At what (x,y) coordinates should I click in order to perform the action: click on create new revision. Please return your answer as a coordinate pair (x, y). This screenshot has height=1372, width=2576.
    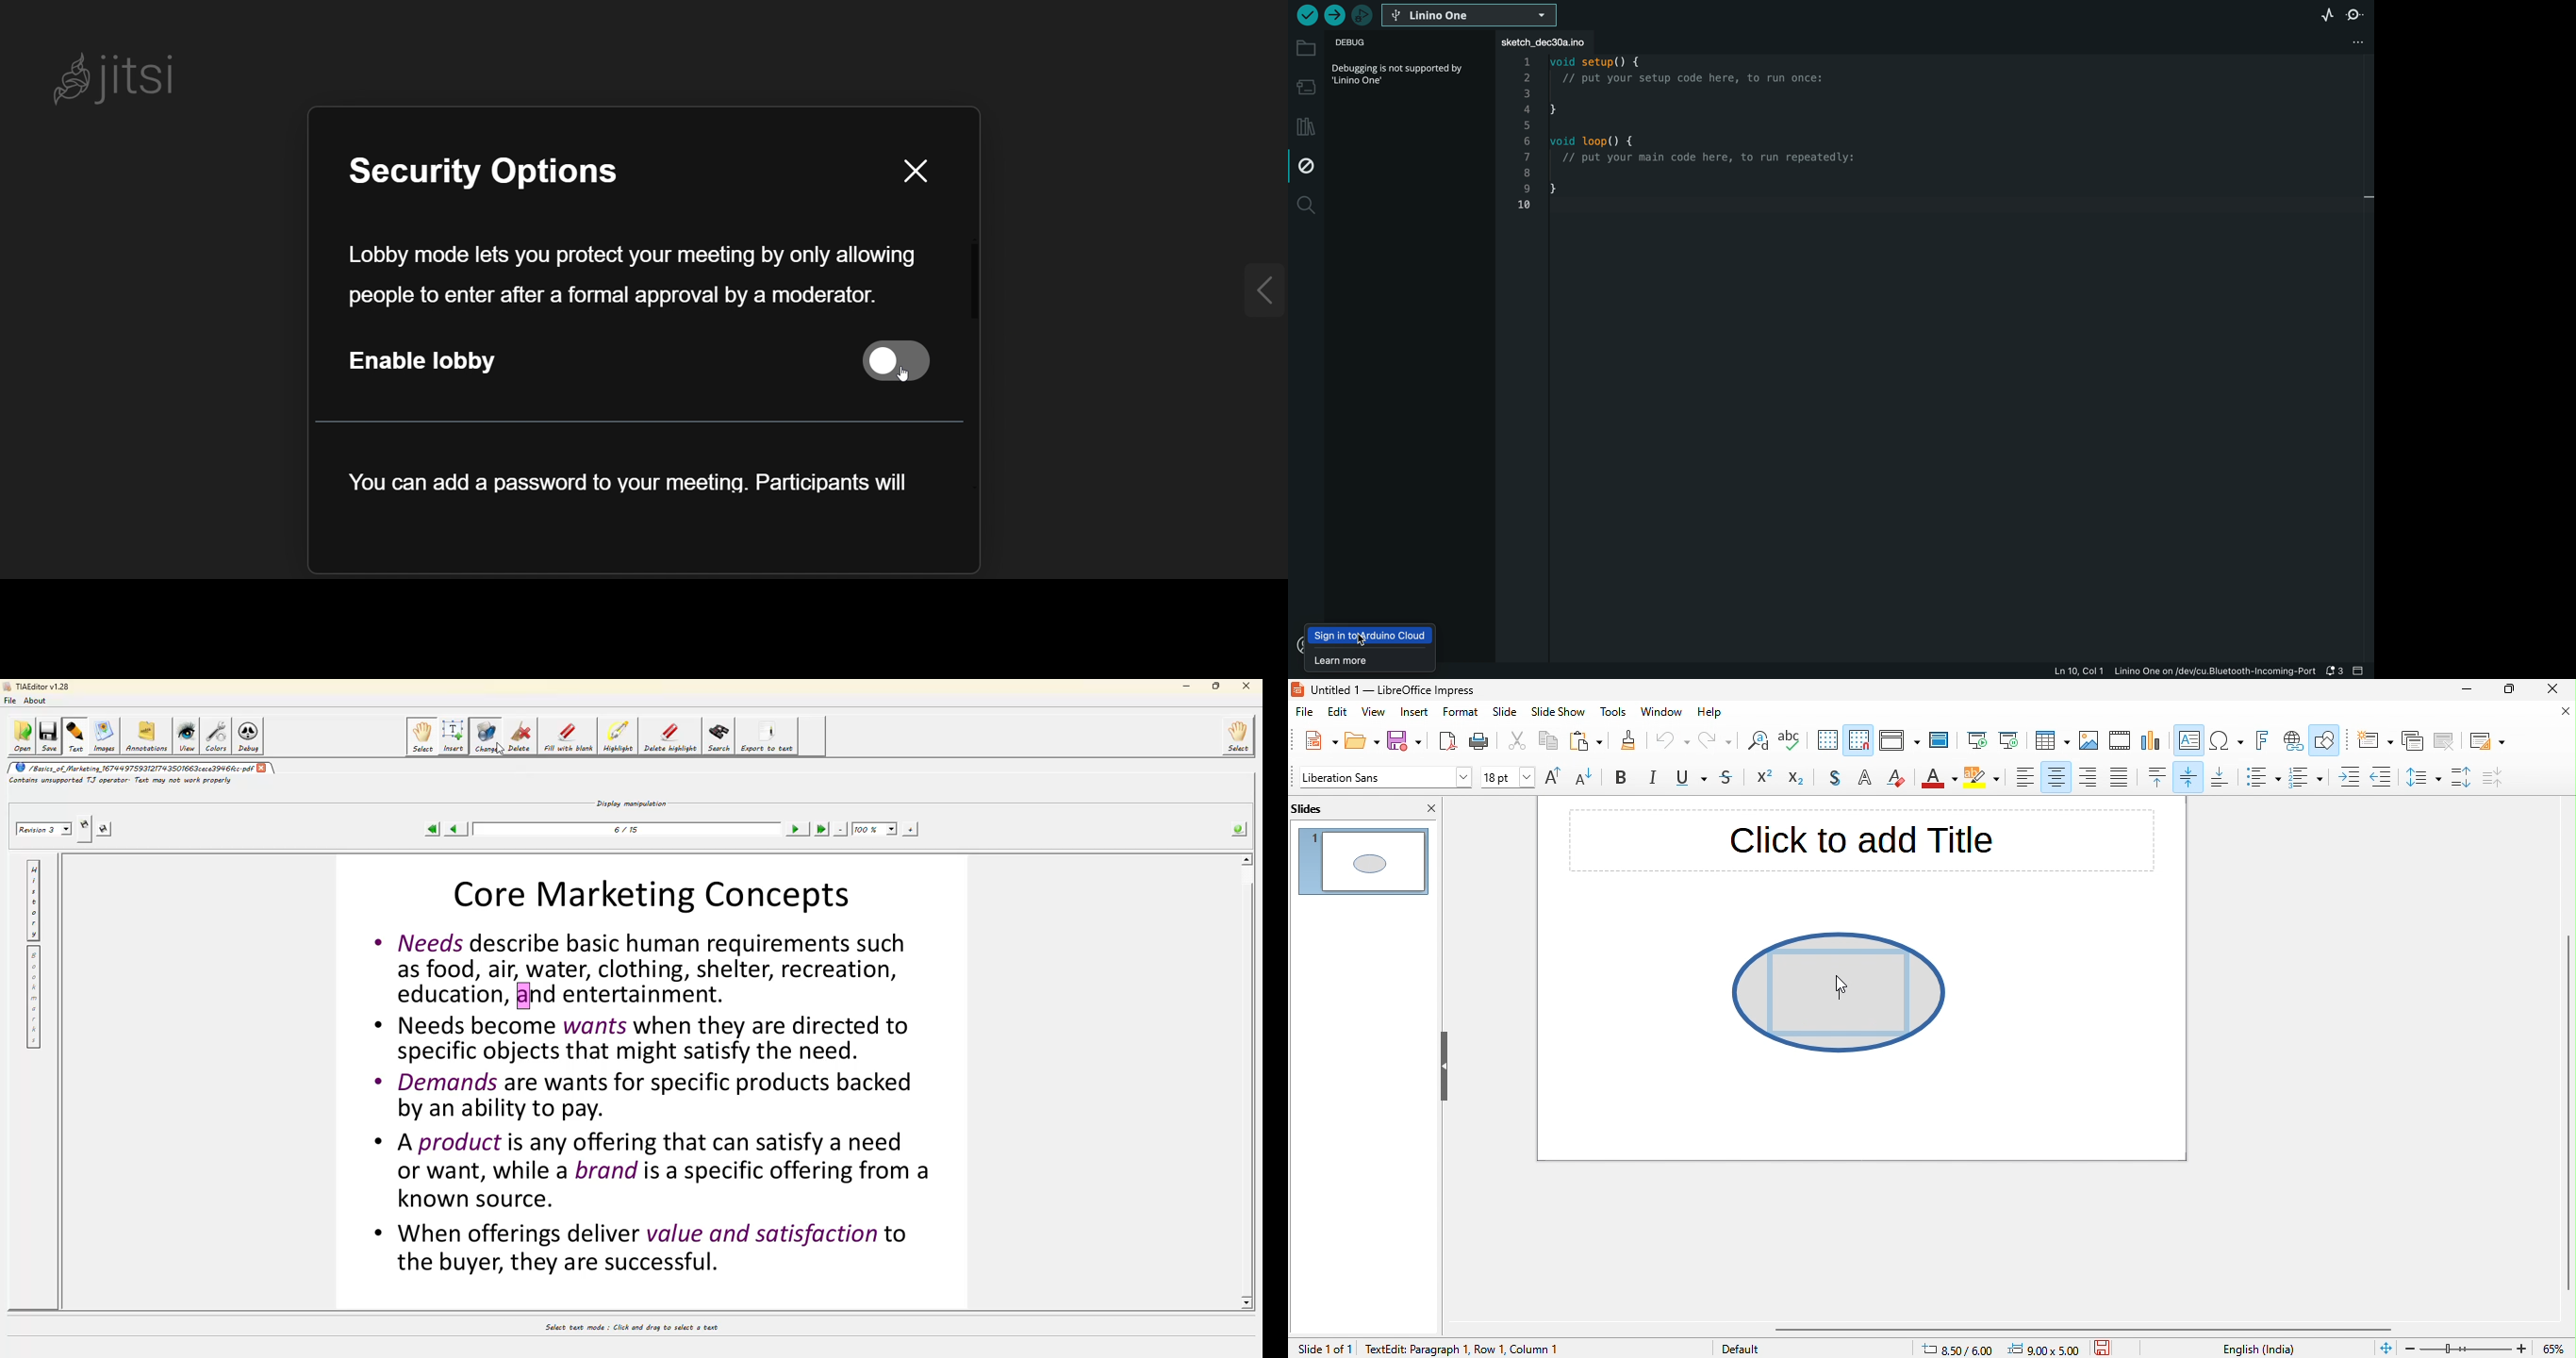
    Looking at the image, I should click on (85, 823).